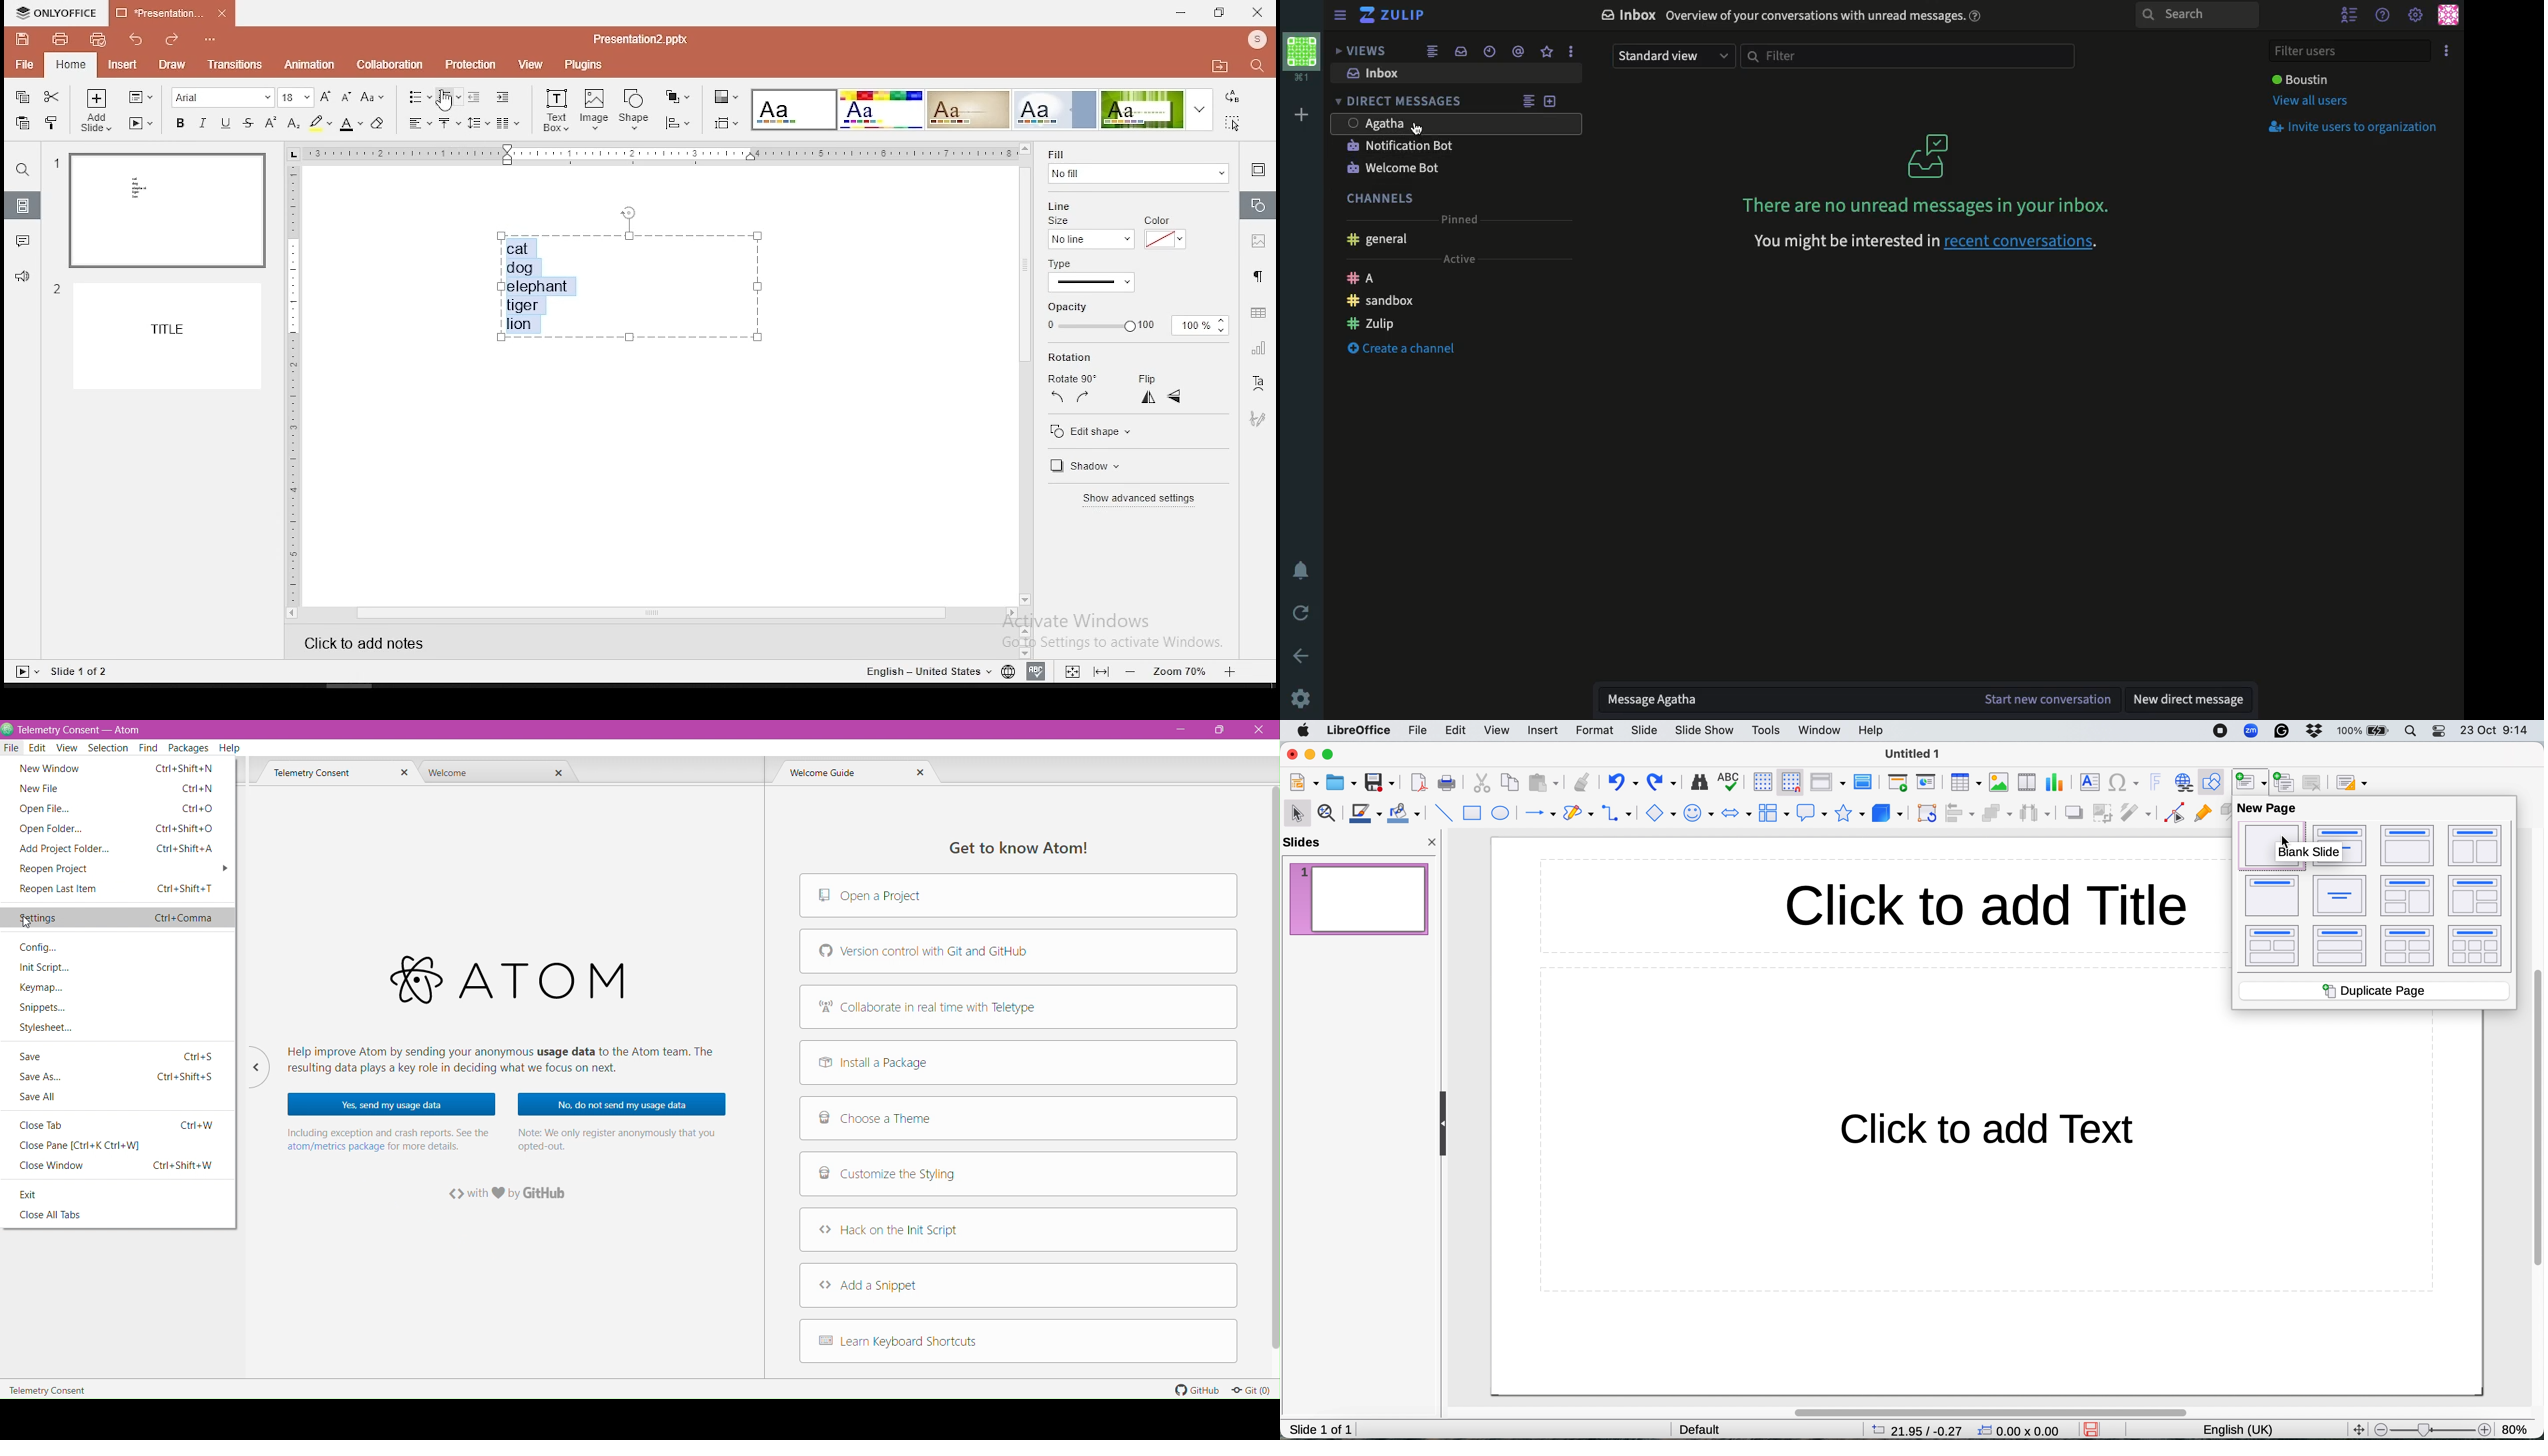  What do you see at coordinates (1459, 219) in the screenshot?
I see `Pinned` at bounding box center [1459, 219].